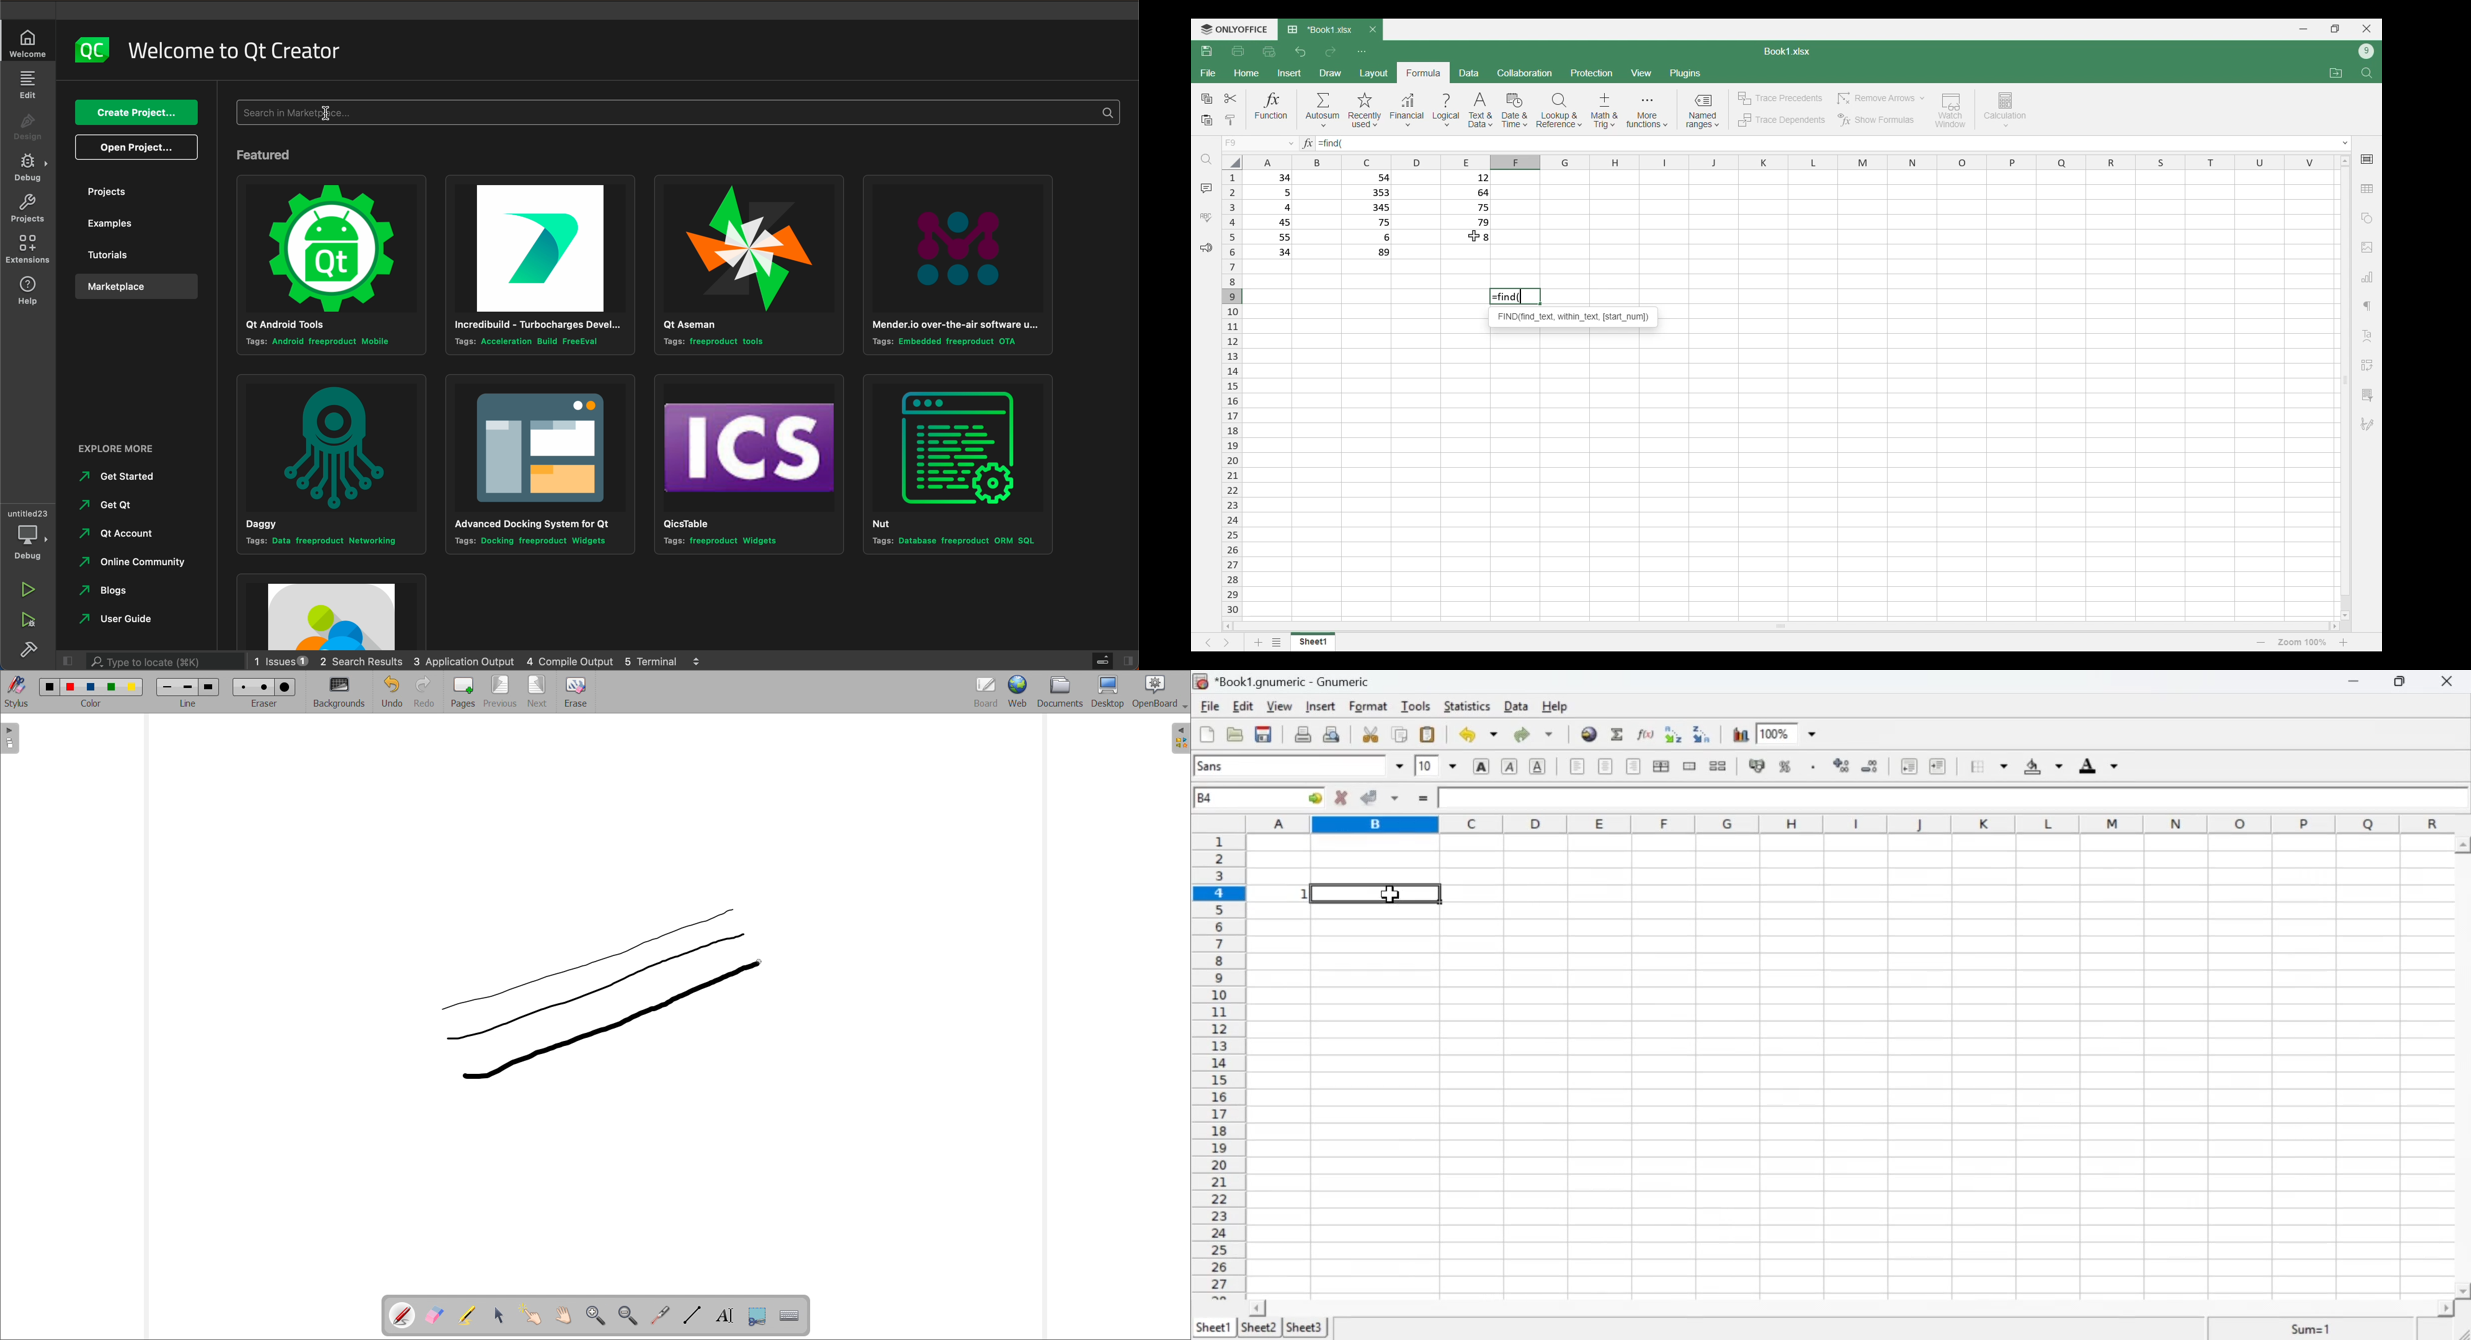 The height and width of the screenshot is (1344, 2492). I want to click on documents, so click(1060, 692).